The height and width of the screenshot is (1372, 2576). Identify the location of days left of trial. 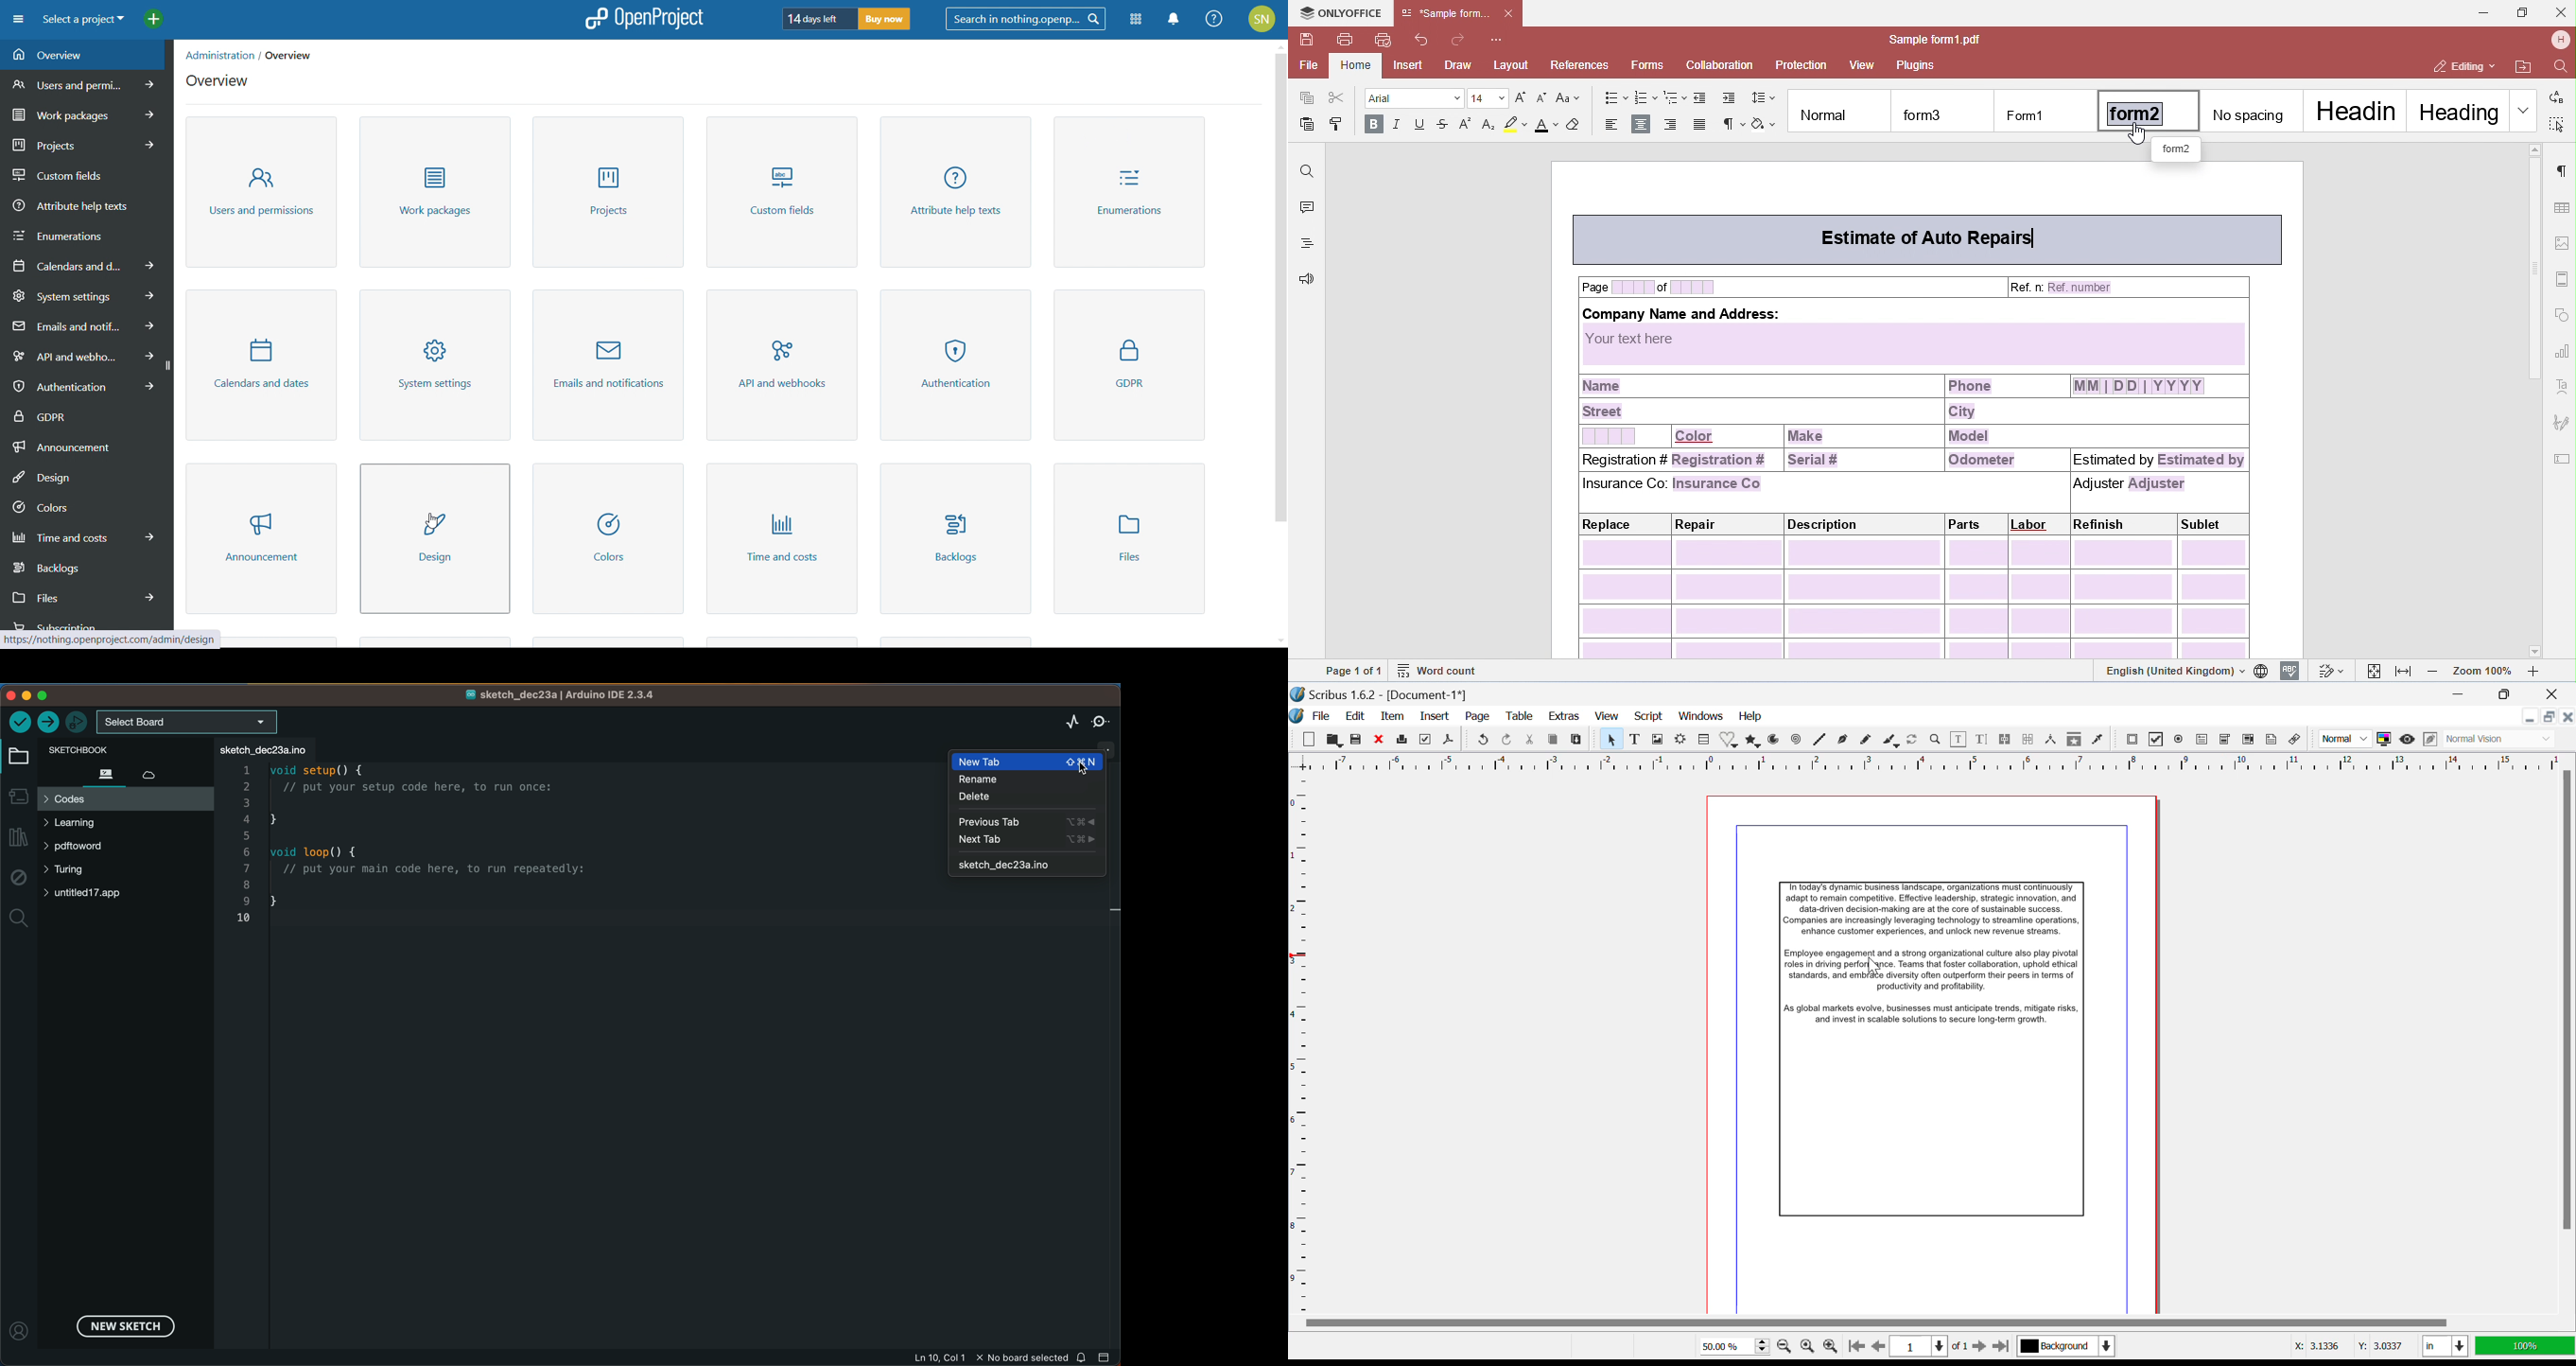
(816, 18).